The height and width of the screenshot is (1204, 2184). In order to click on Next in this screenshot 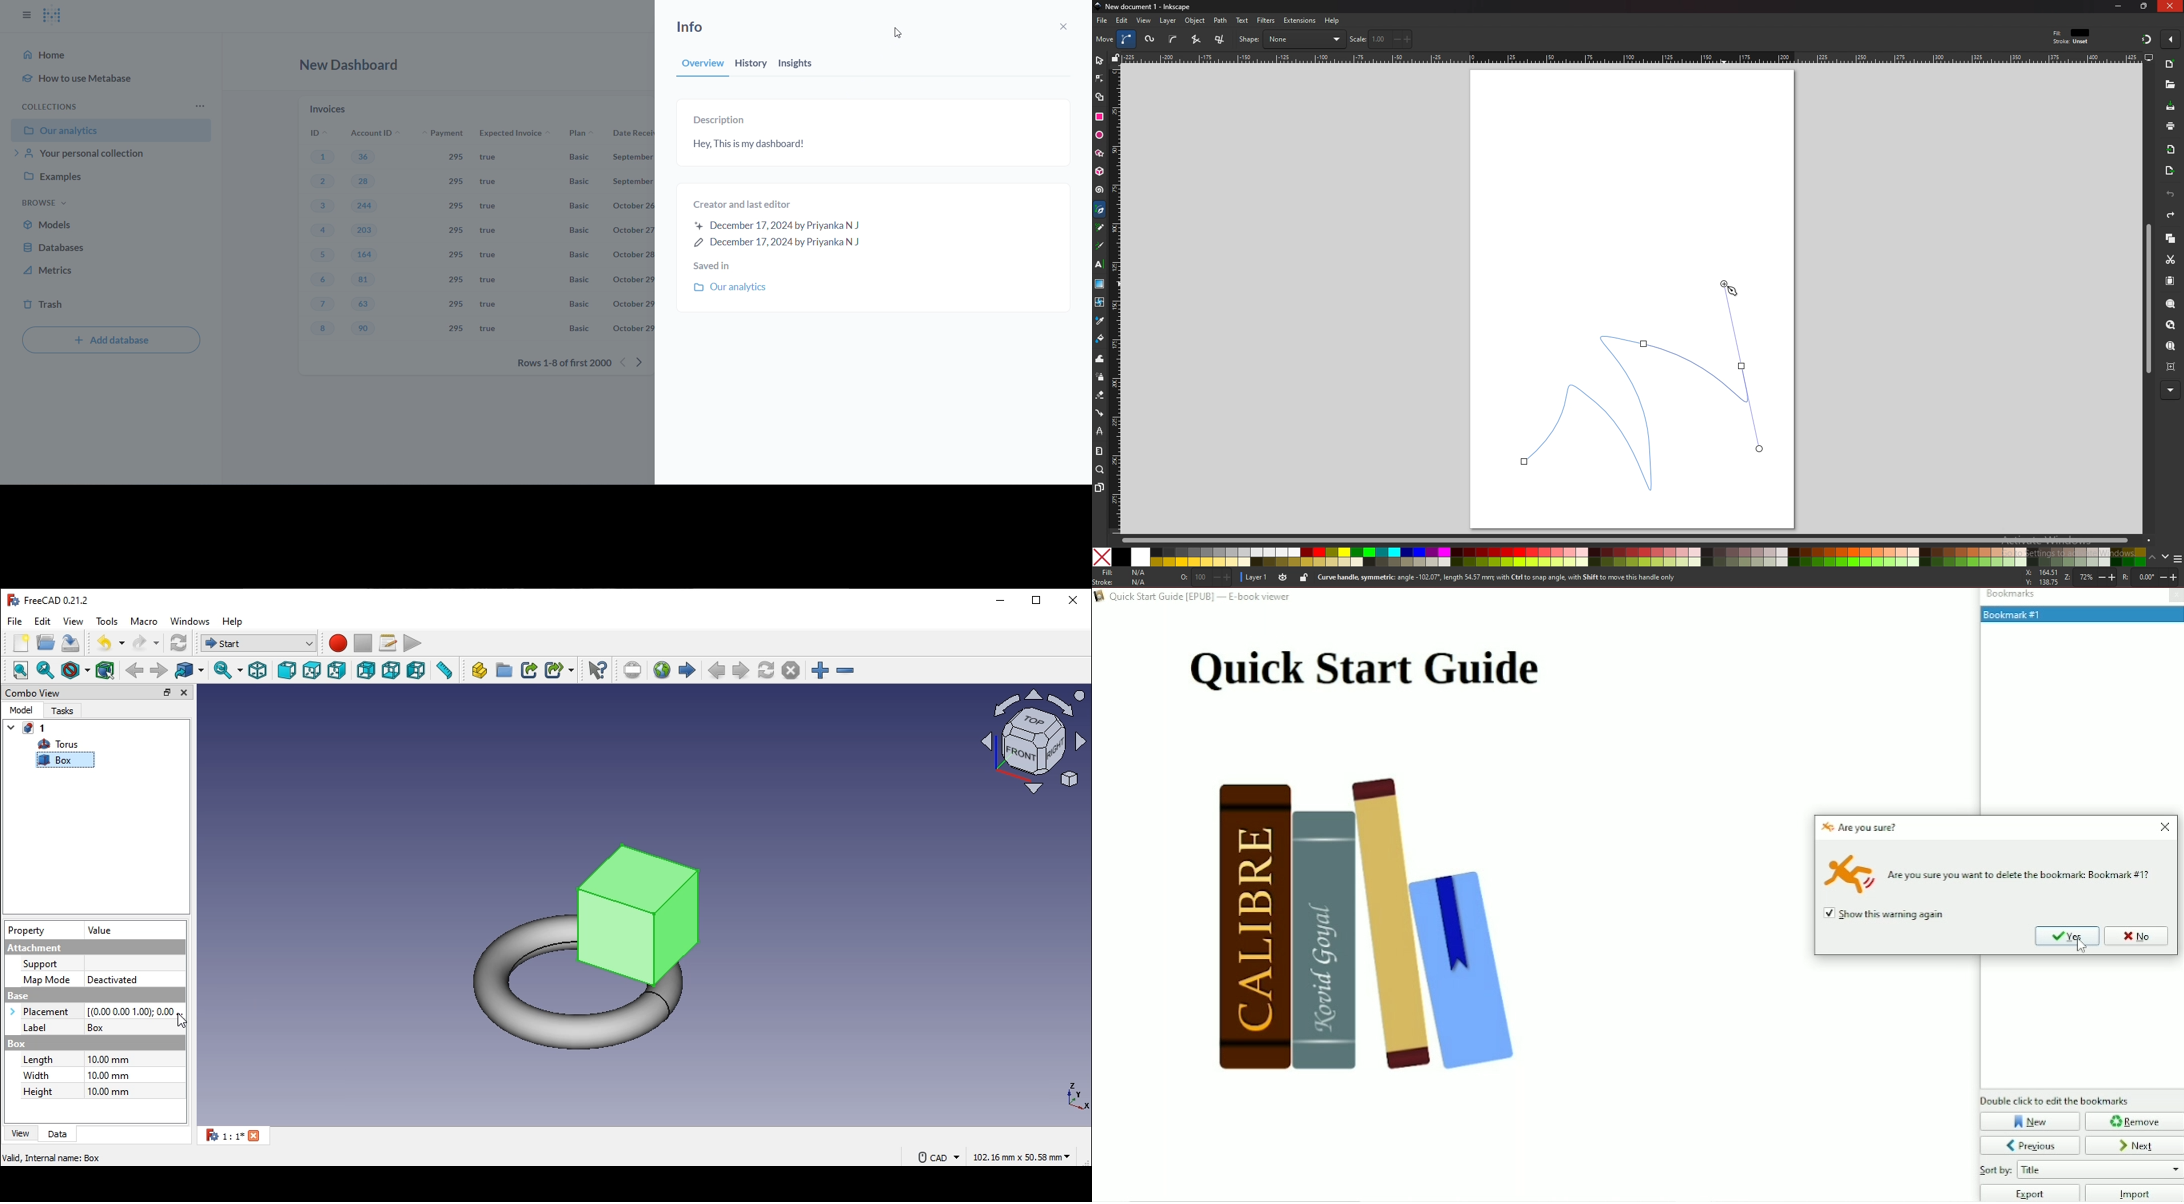, I will do `click(2135, 1145)`.